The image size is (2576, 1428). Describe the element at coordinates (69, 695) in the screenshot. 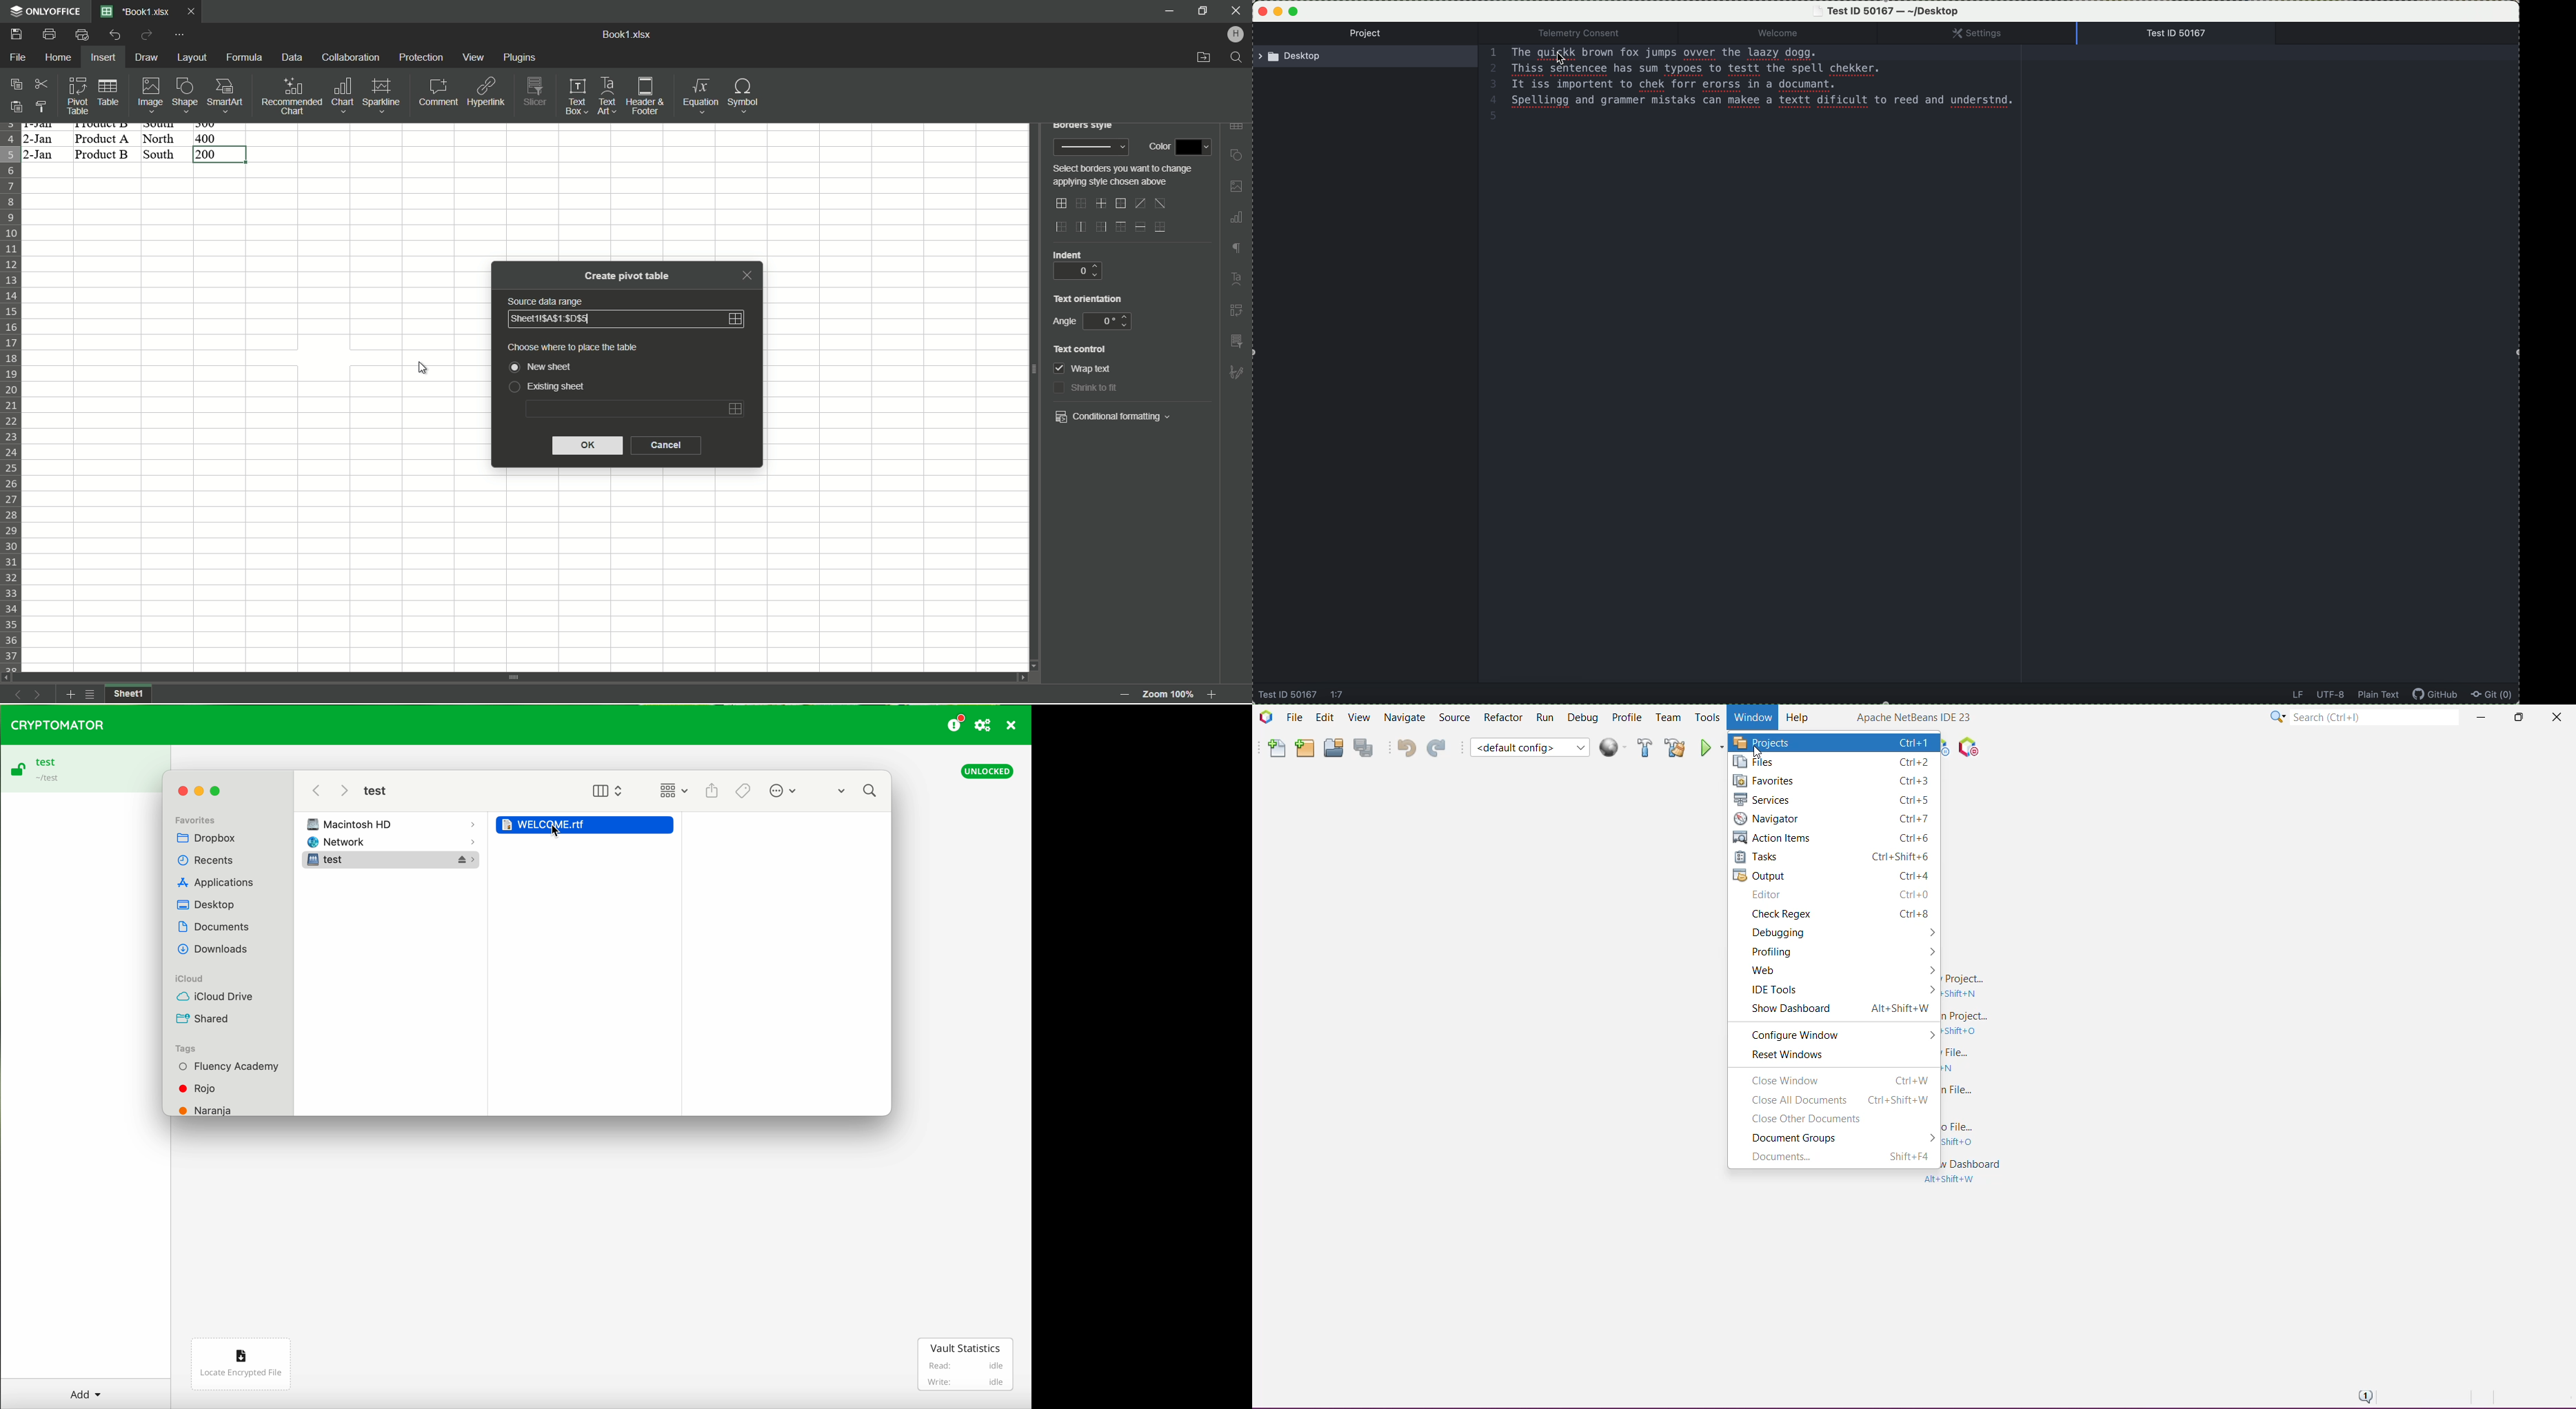

I see `add sheet` at that location.